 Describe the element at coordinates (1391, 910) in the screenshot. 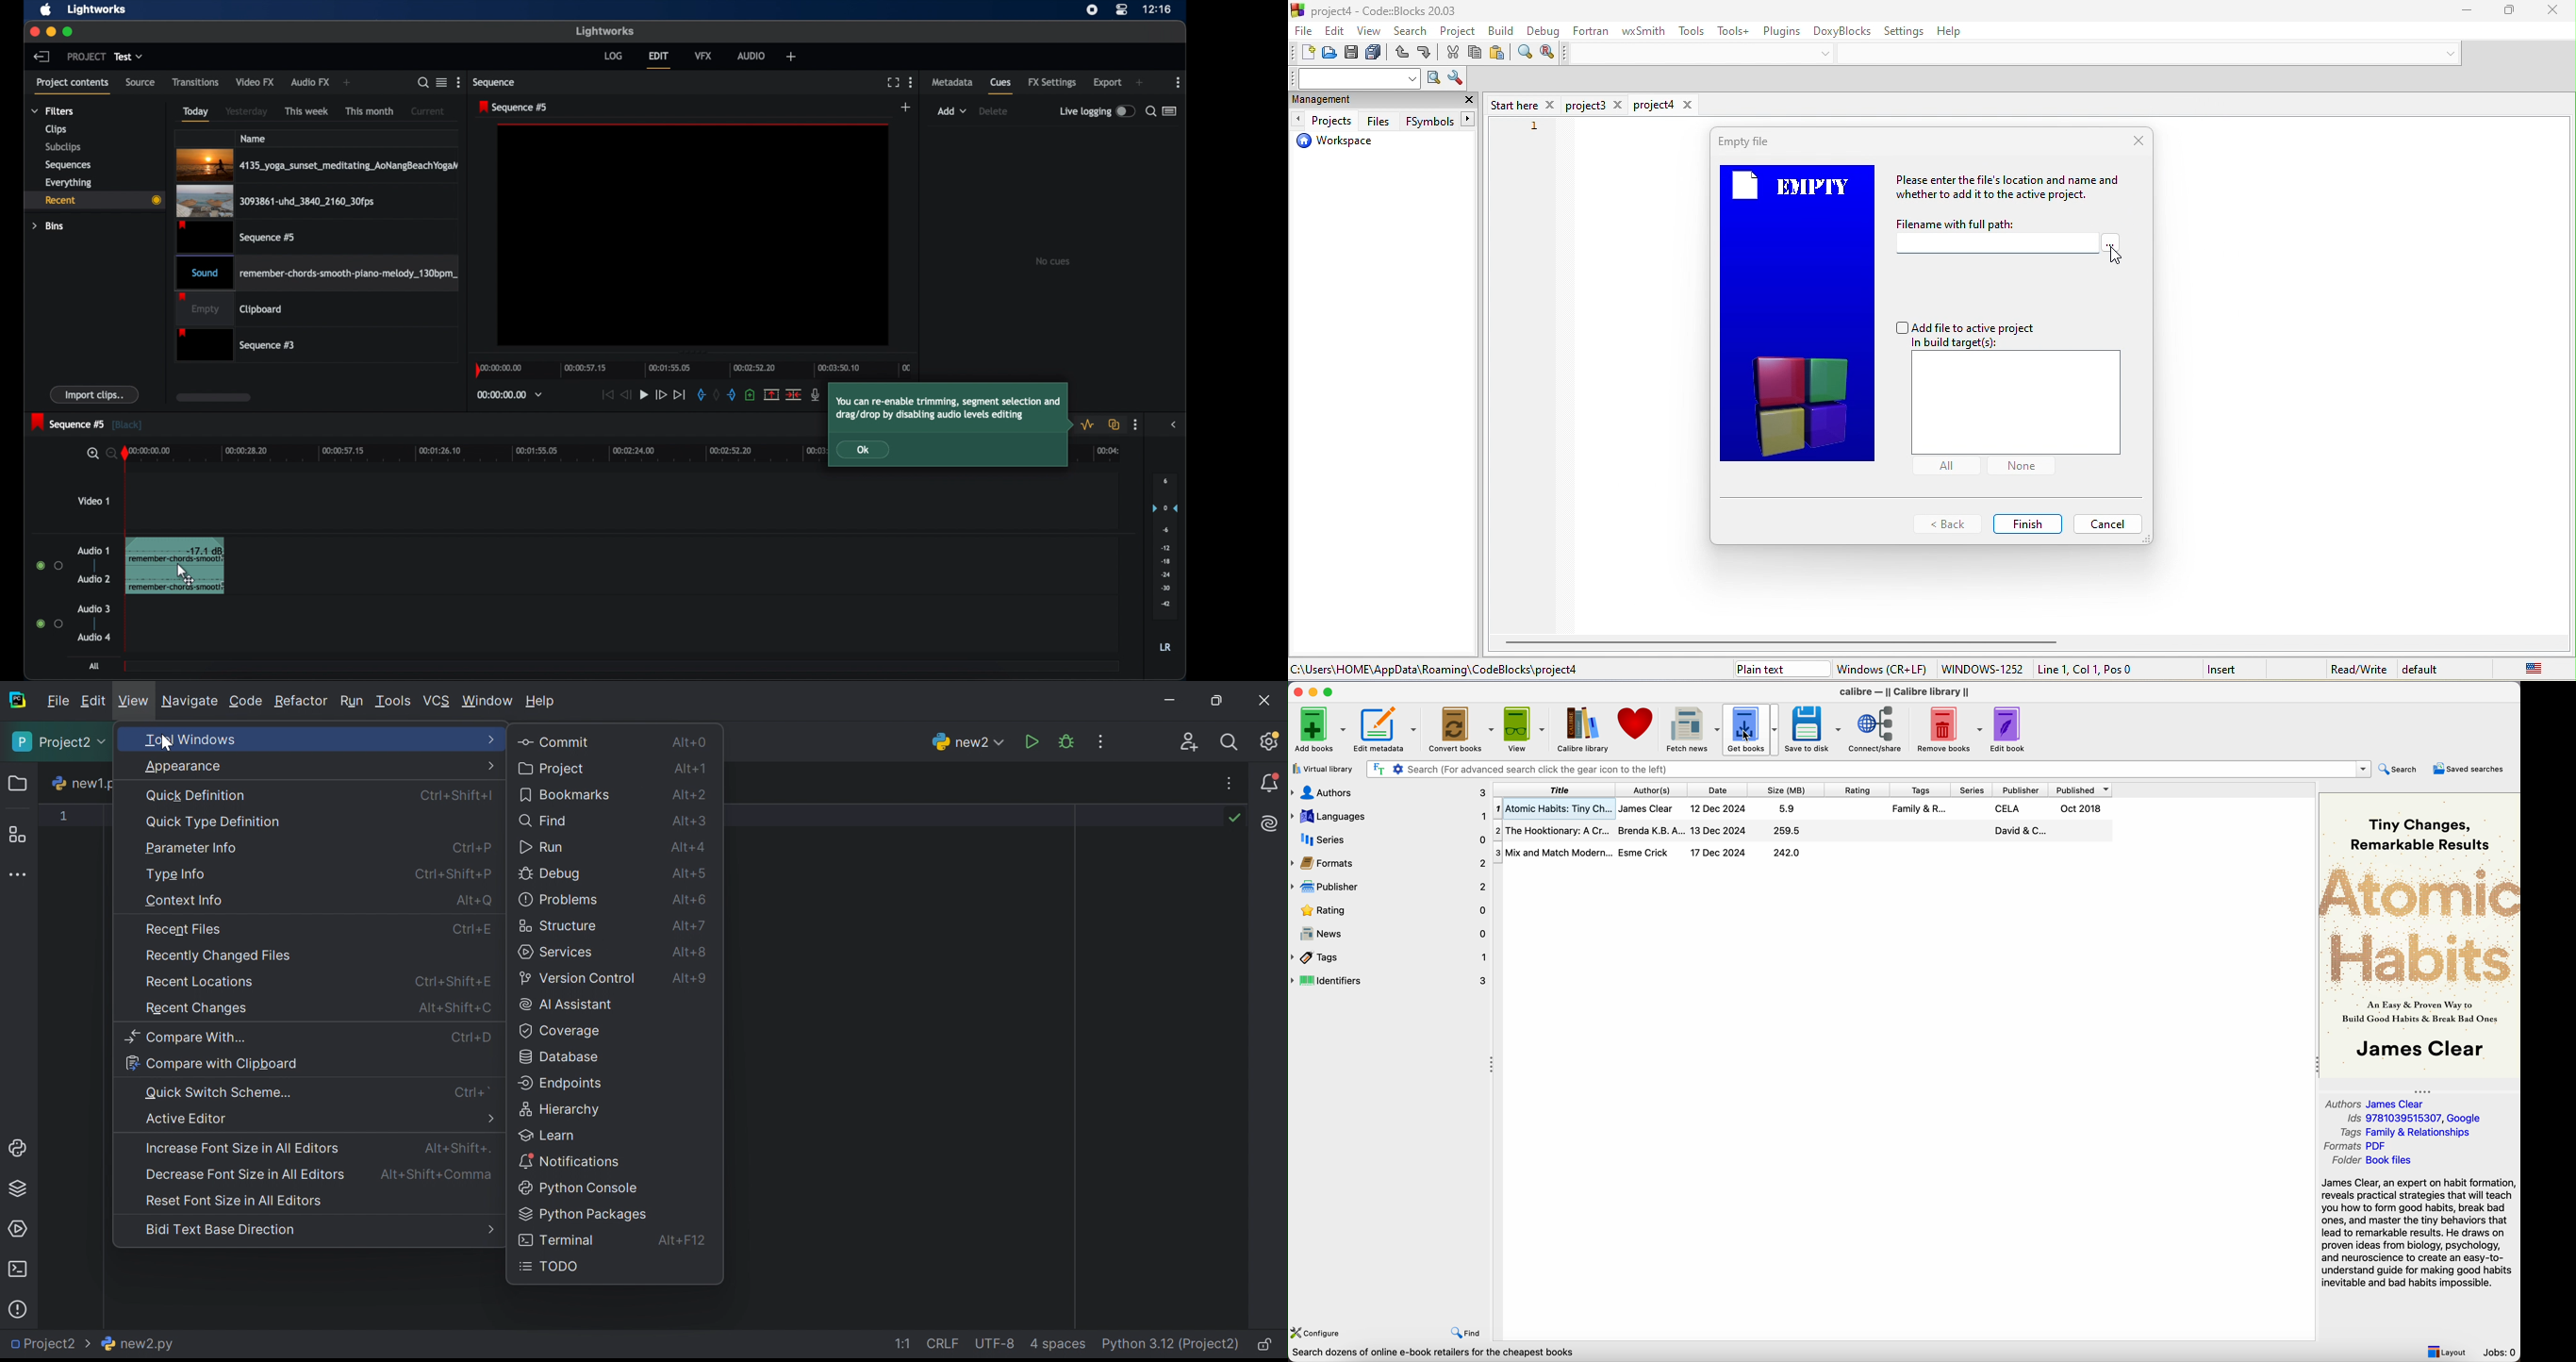

I see `rating` at that location.